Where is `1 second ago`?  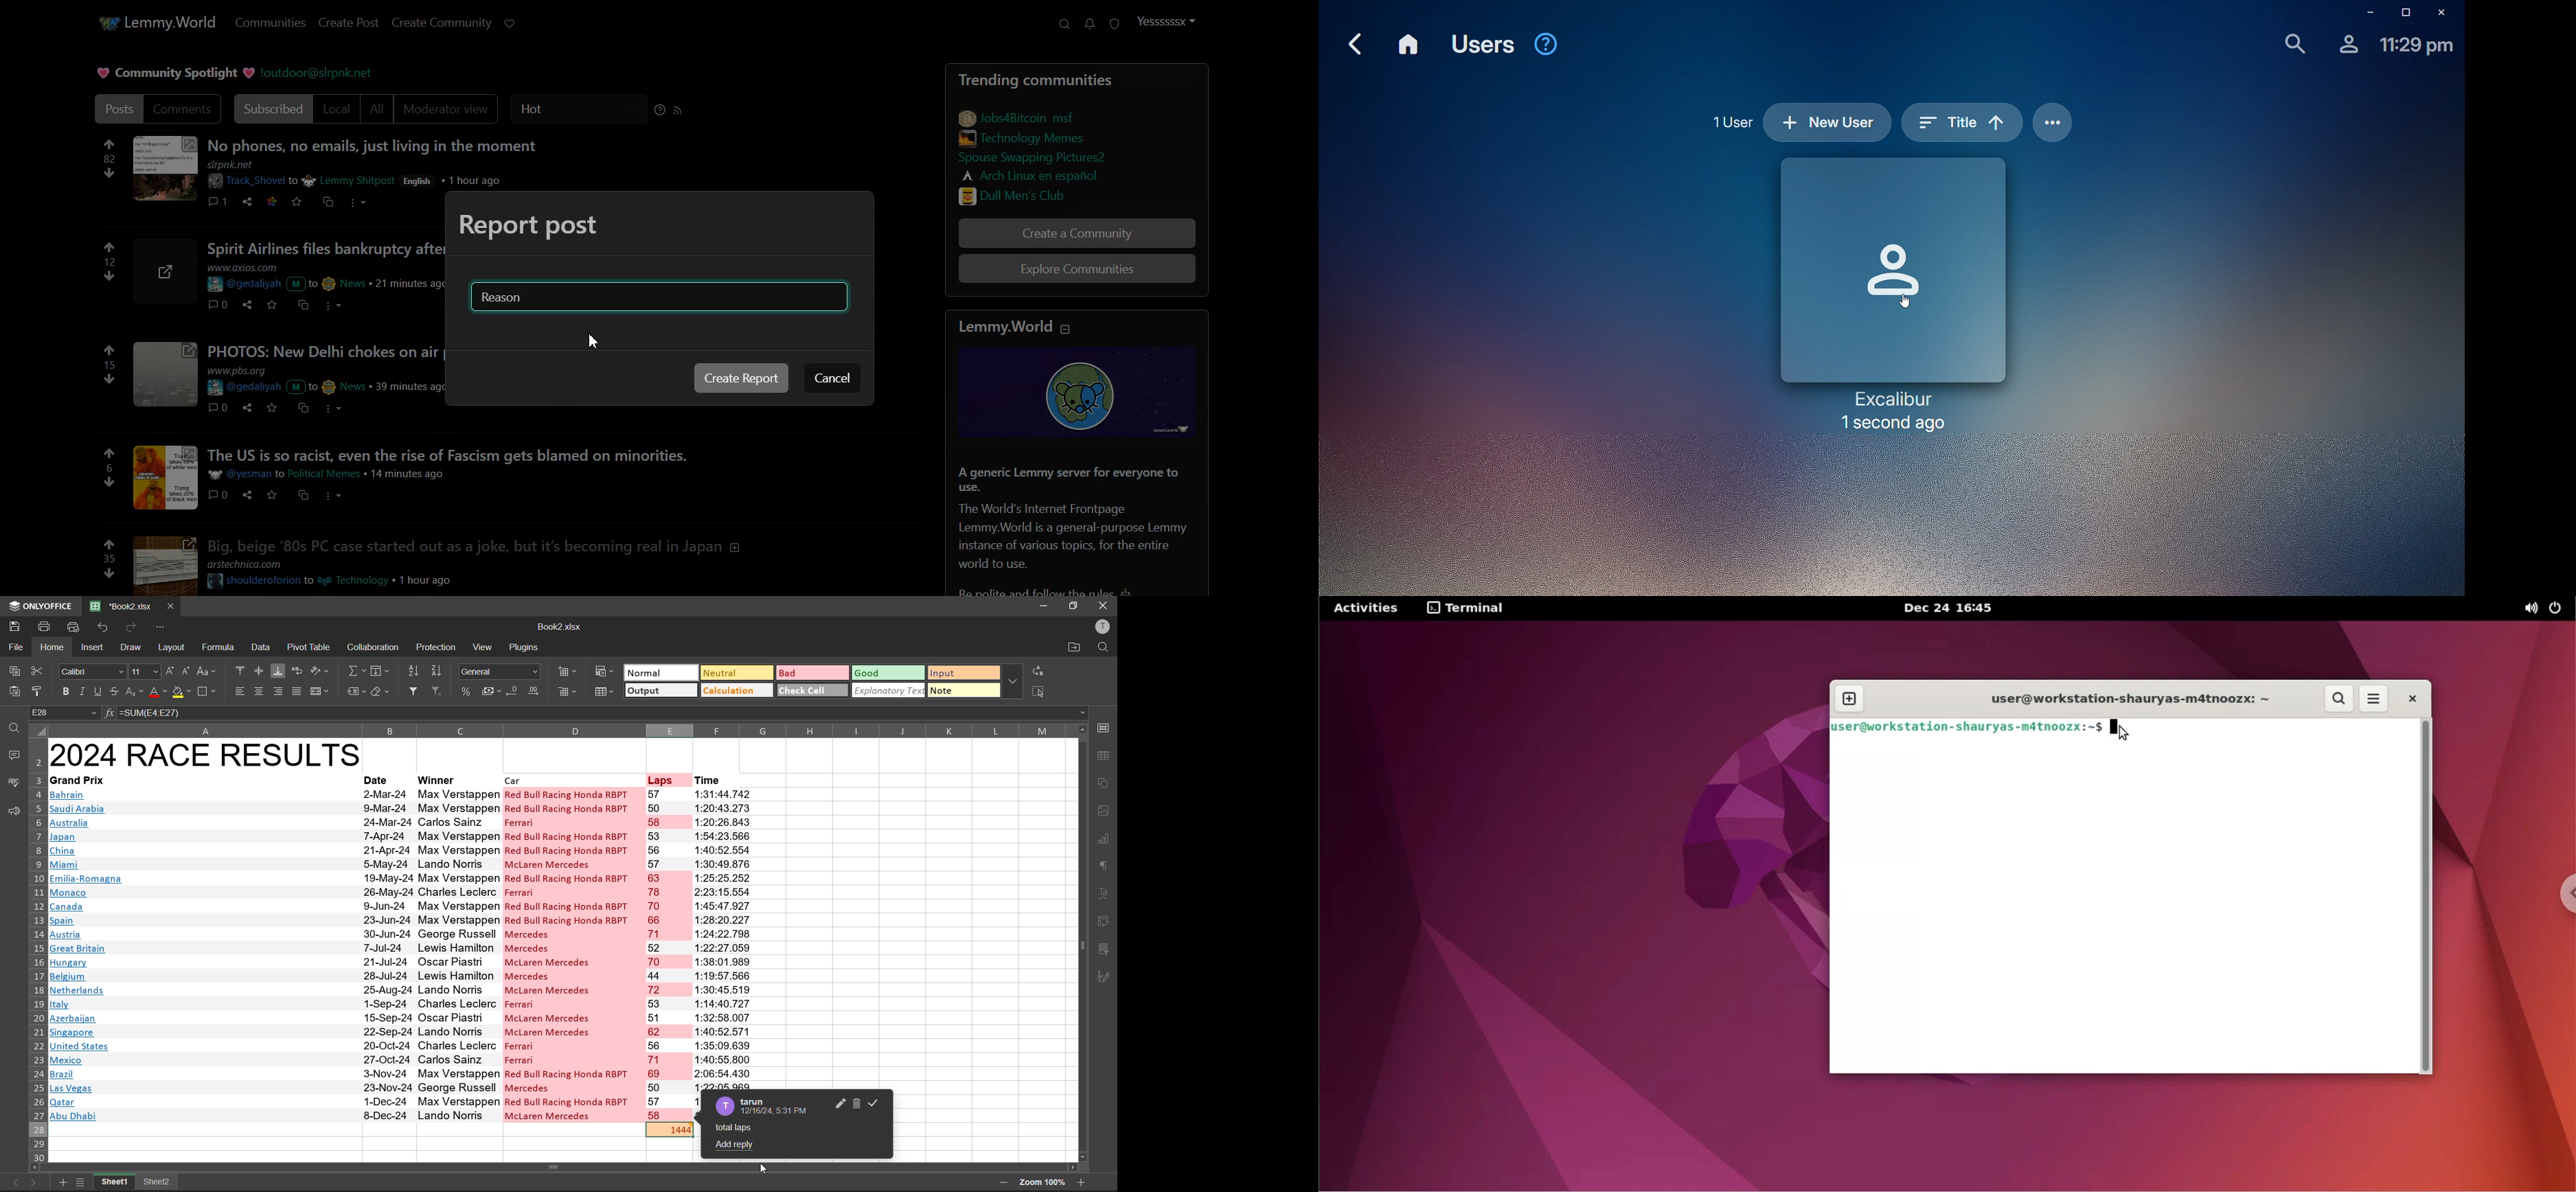
1 second ago is located at coordinates (1899, 424).